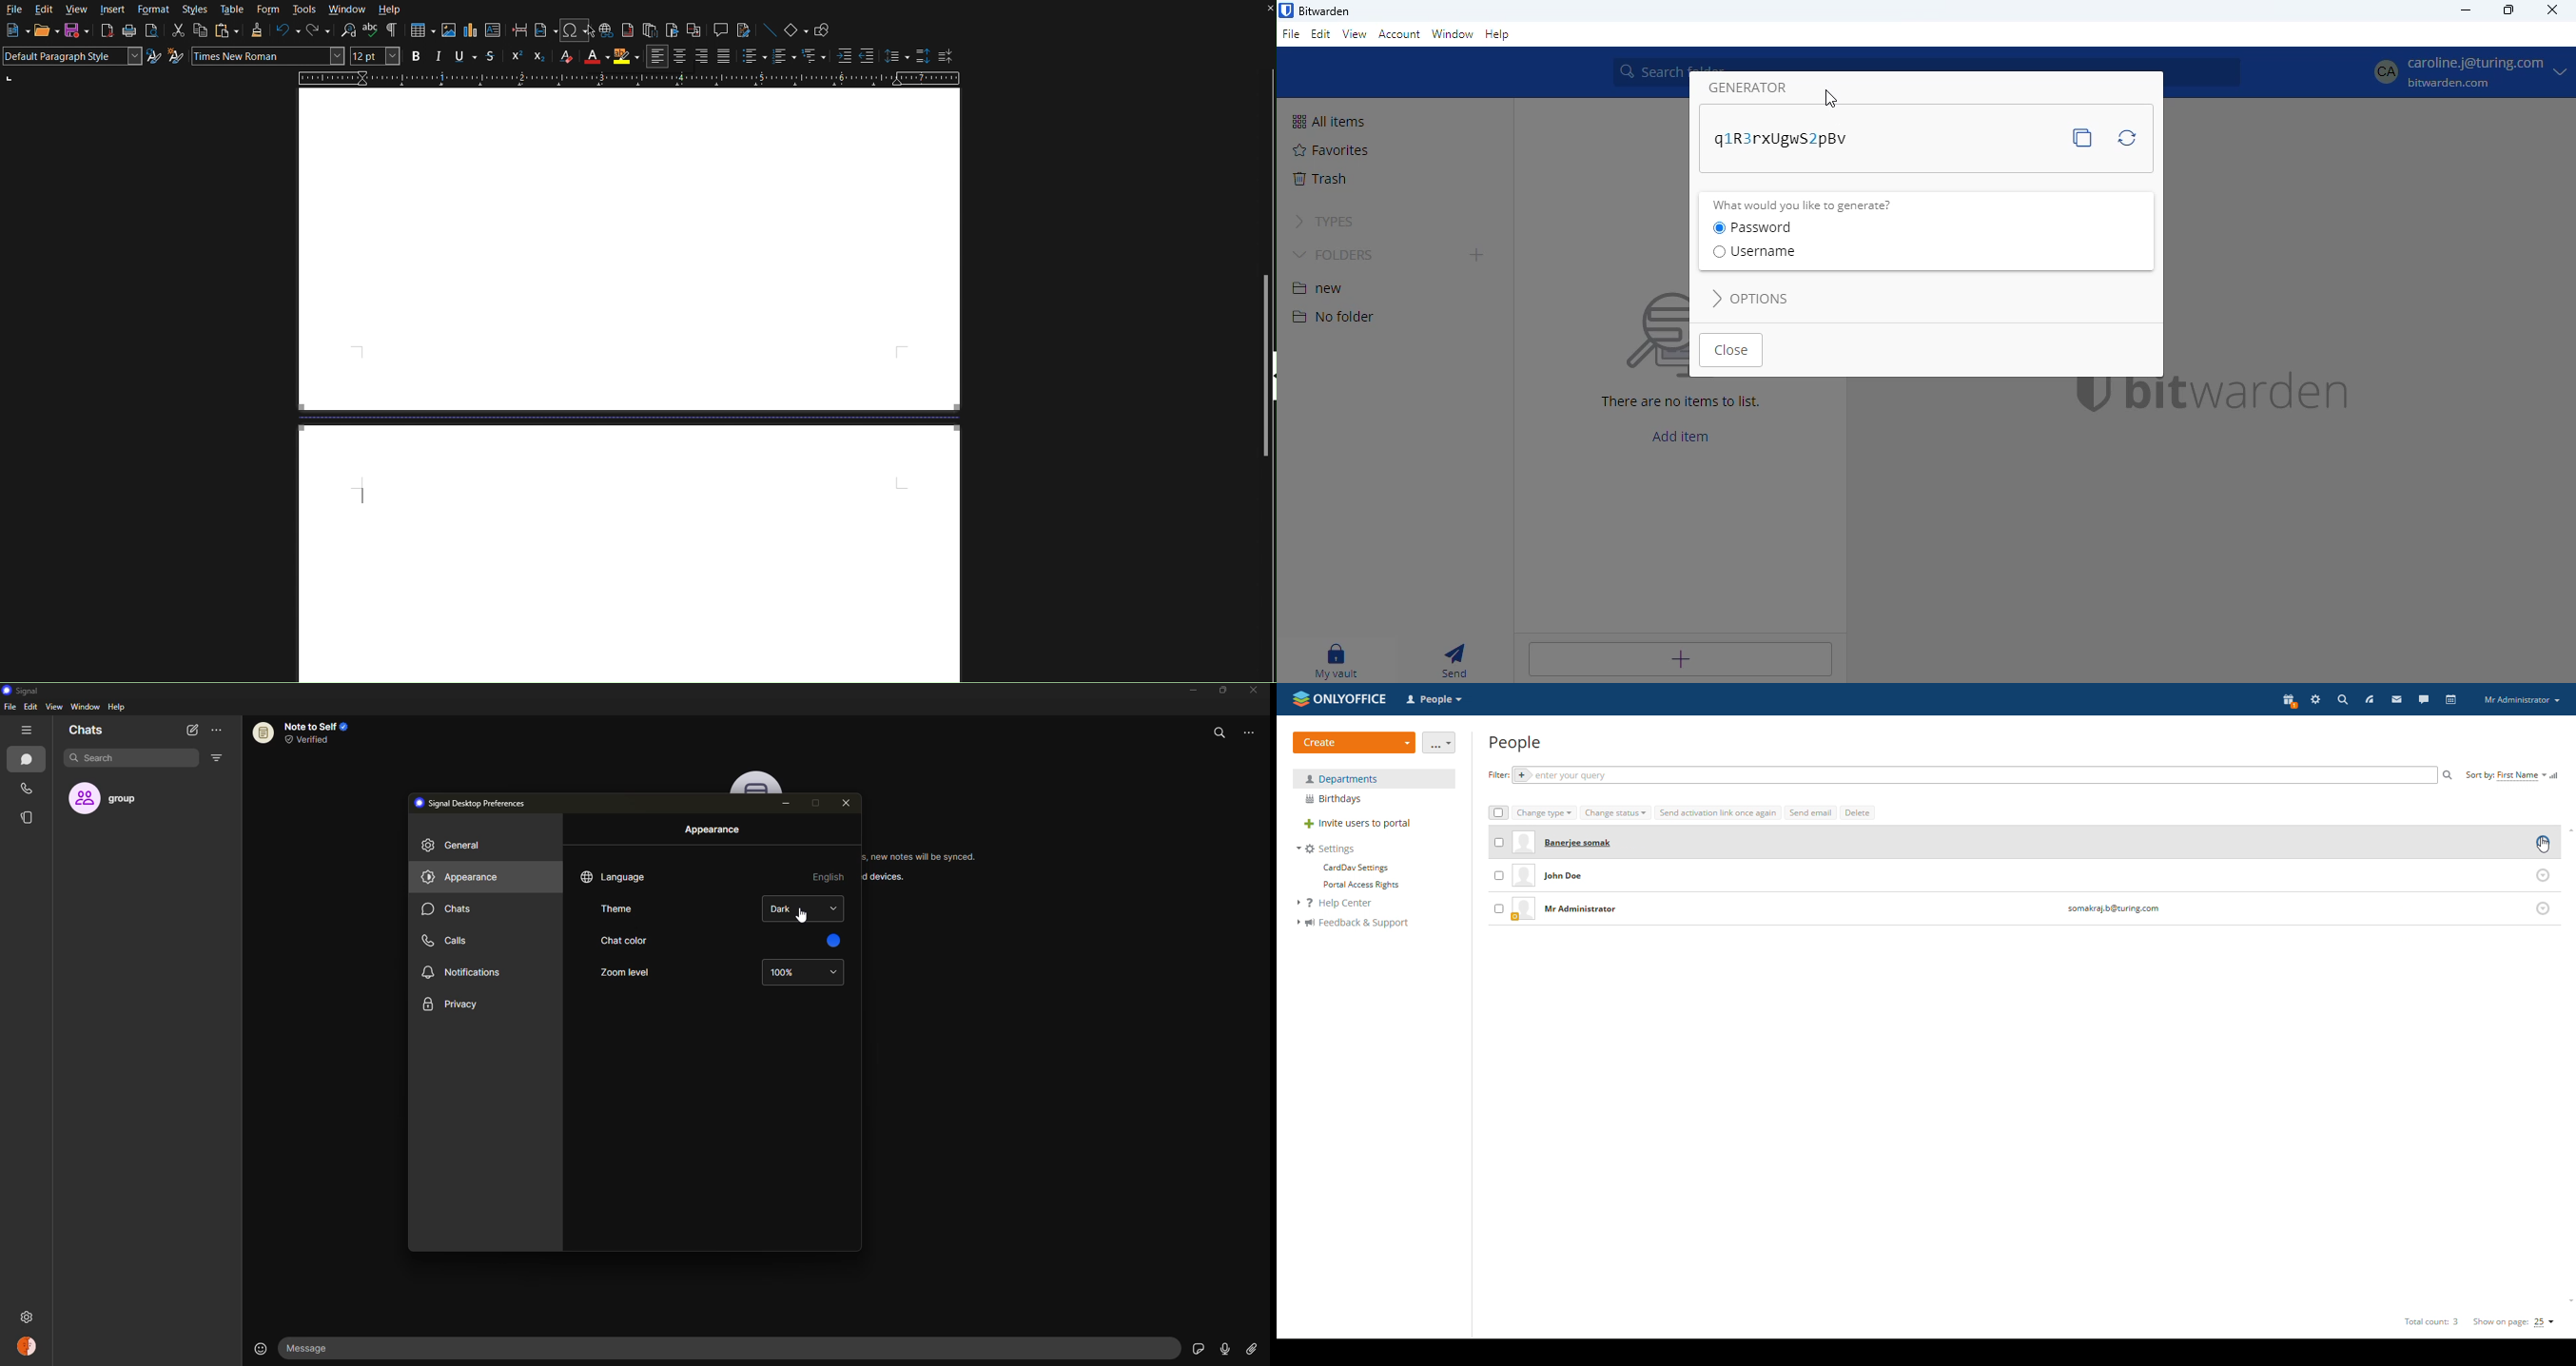 The image size is (2576, 1372). I want to click on Show Track Changes Functions, so click(745, 30).